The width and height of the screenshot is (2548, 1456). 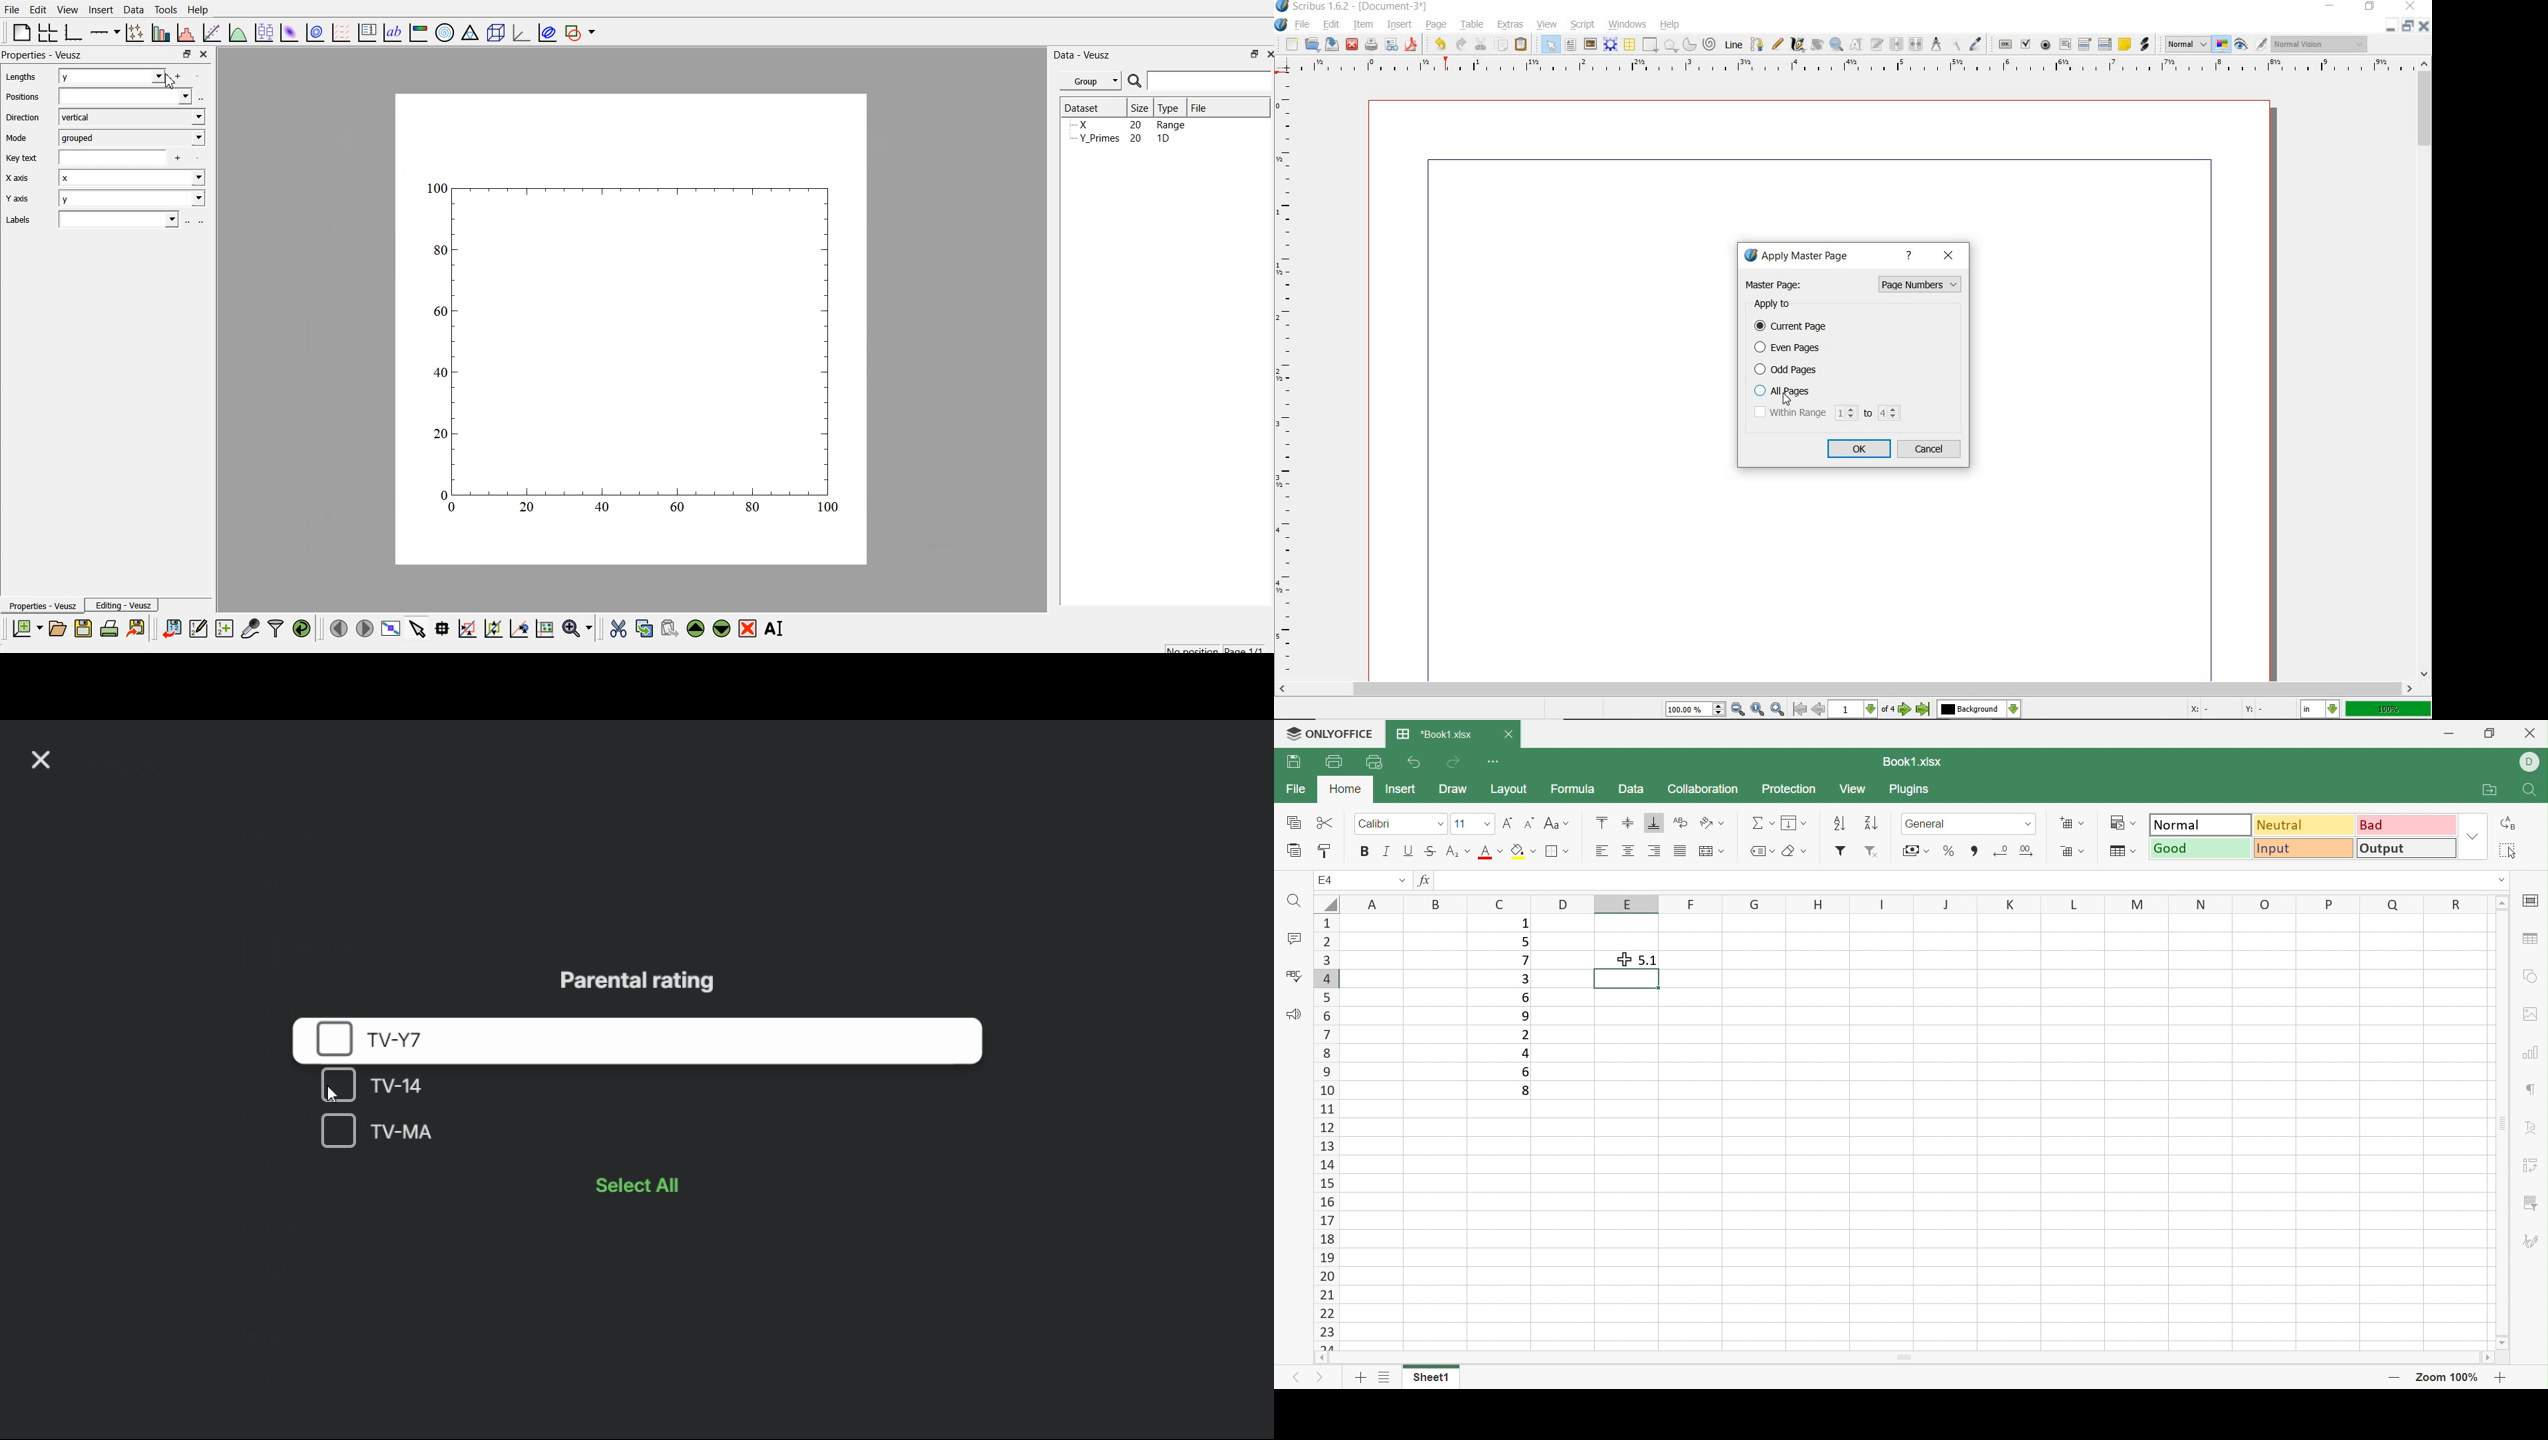 What do you see at coordinates (694, 628) in the screenshot?
I see `move up the widget` at bounding box center [694, 628].